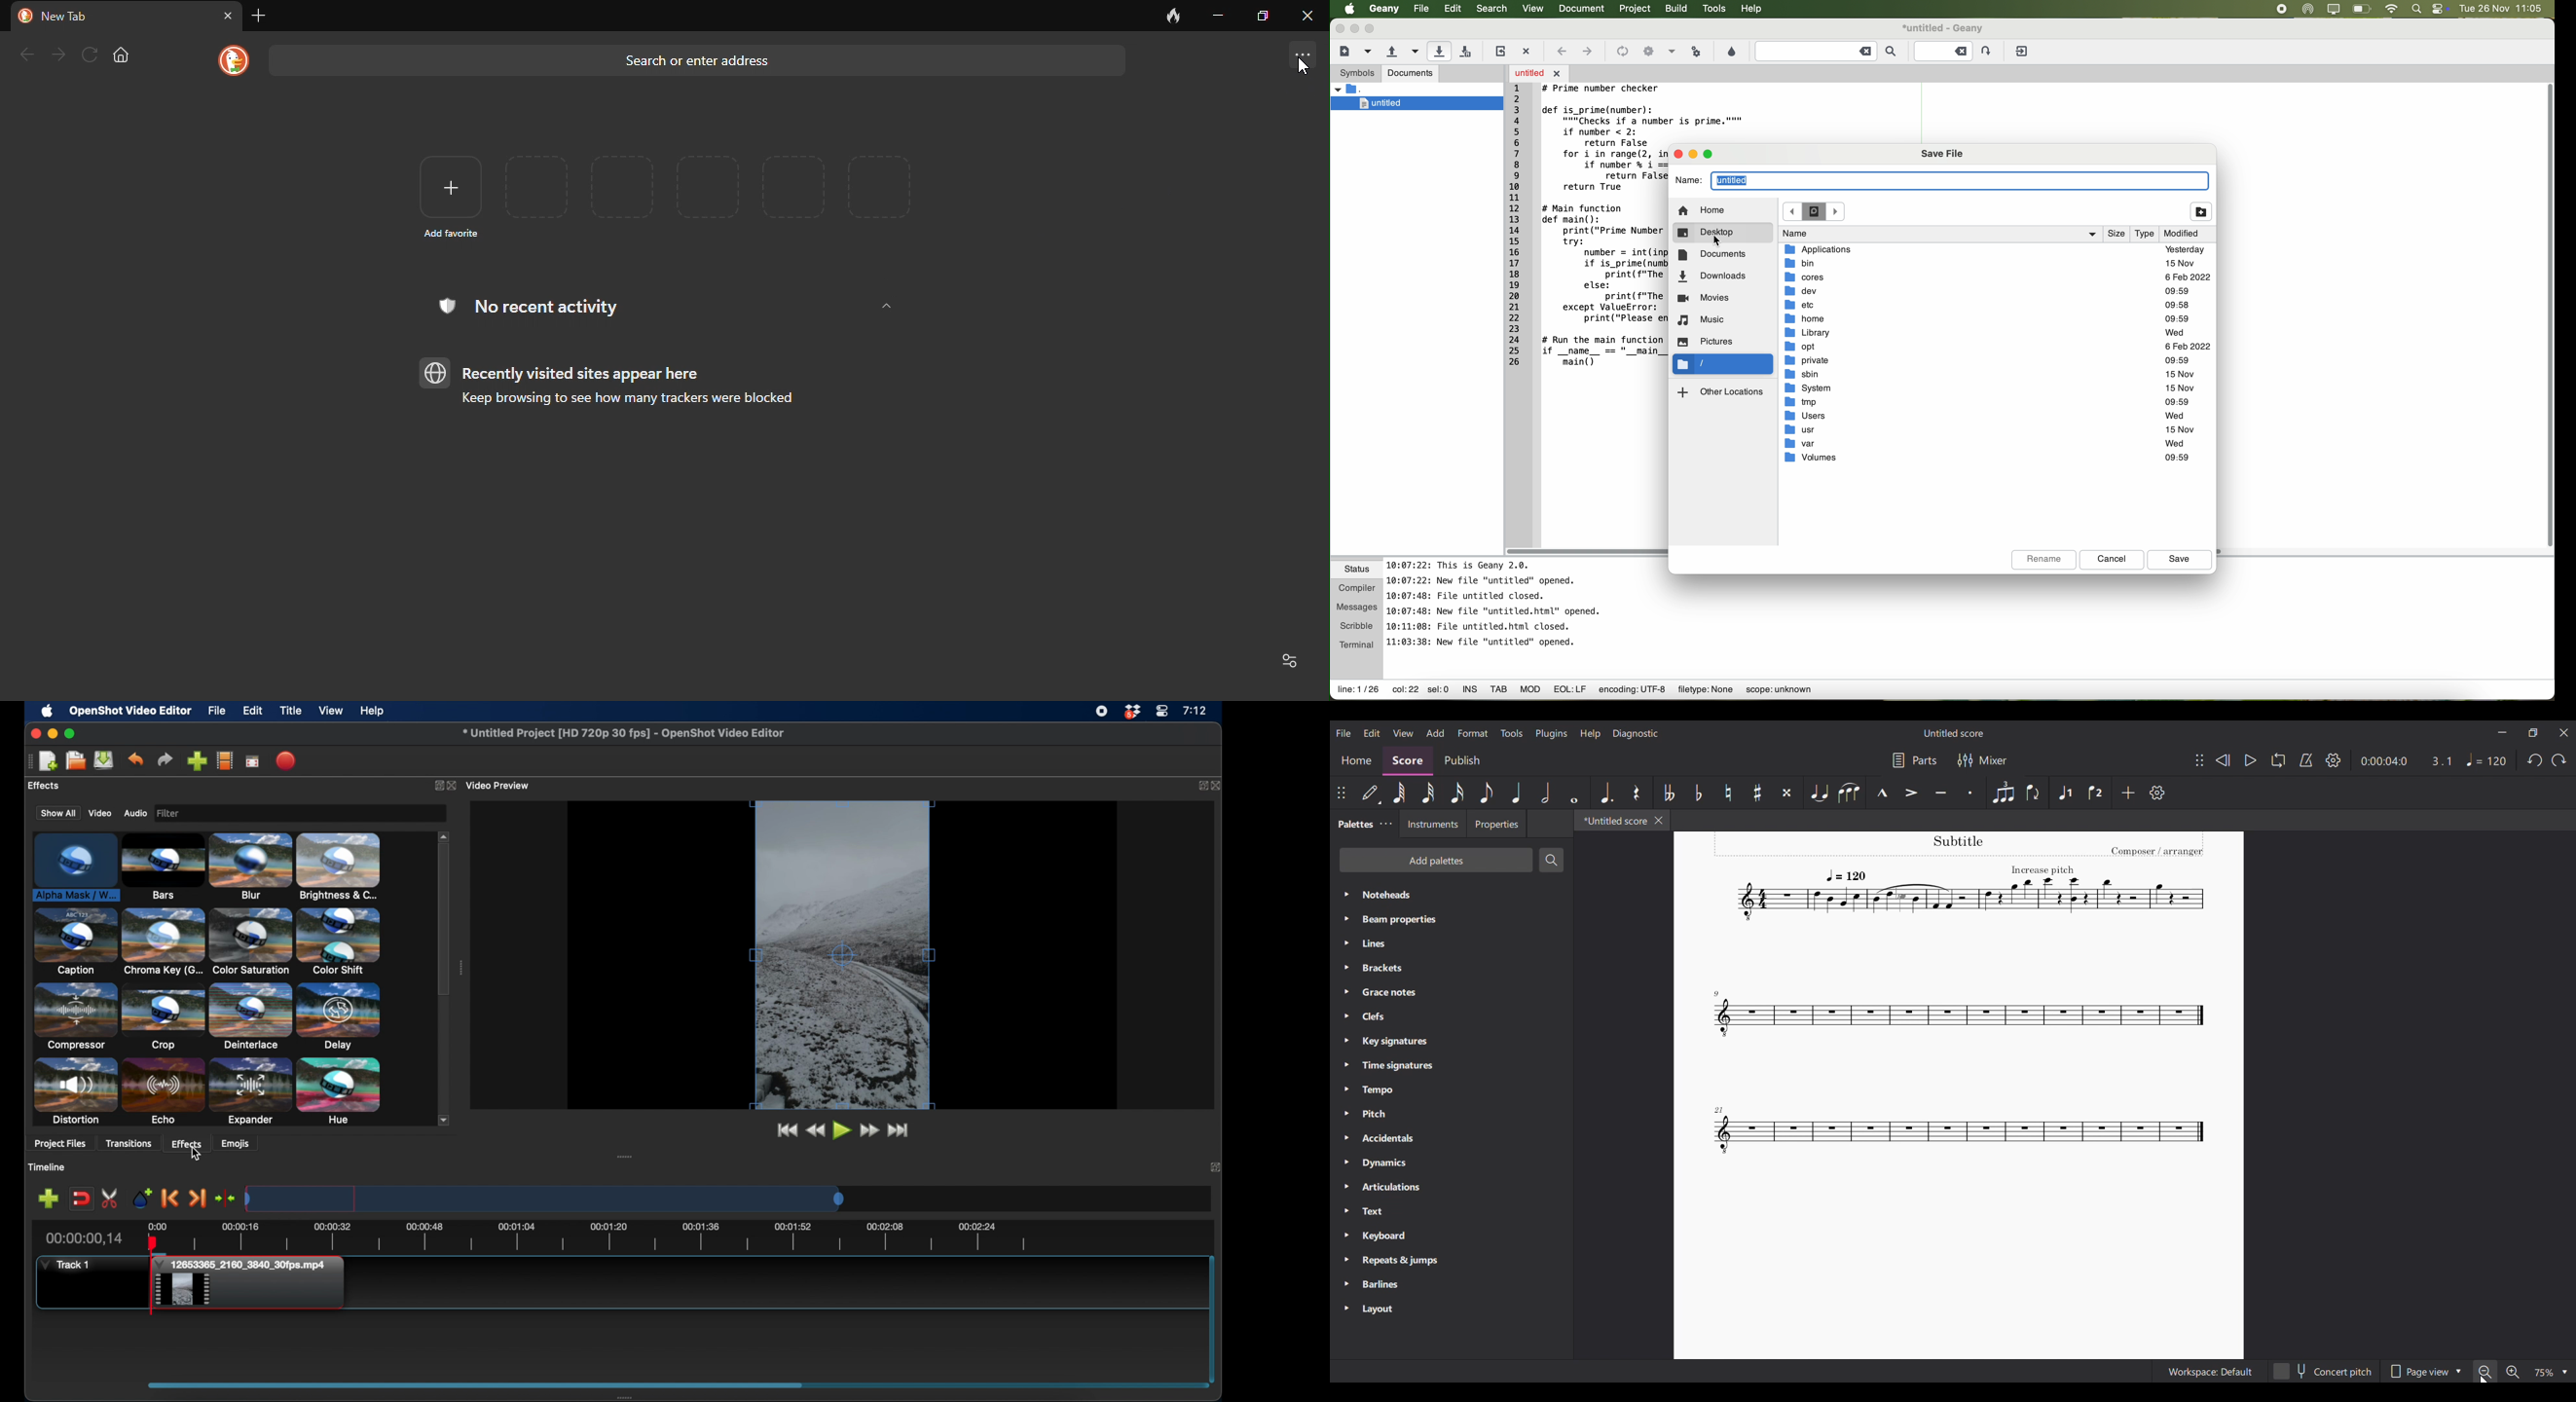  I want to click on *Untitle score, current tab, so click(1612, 820).